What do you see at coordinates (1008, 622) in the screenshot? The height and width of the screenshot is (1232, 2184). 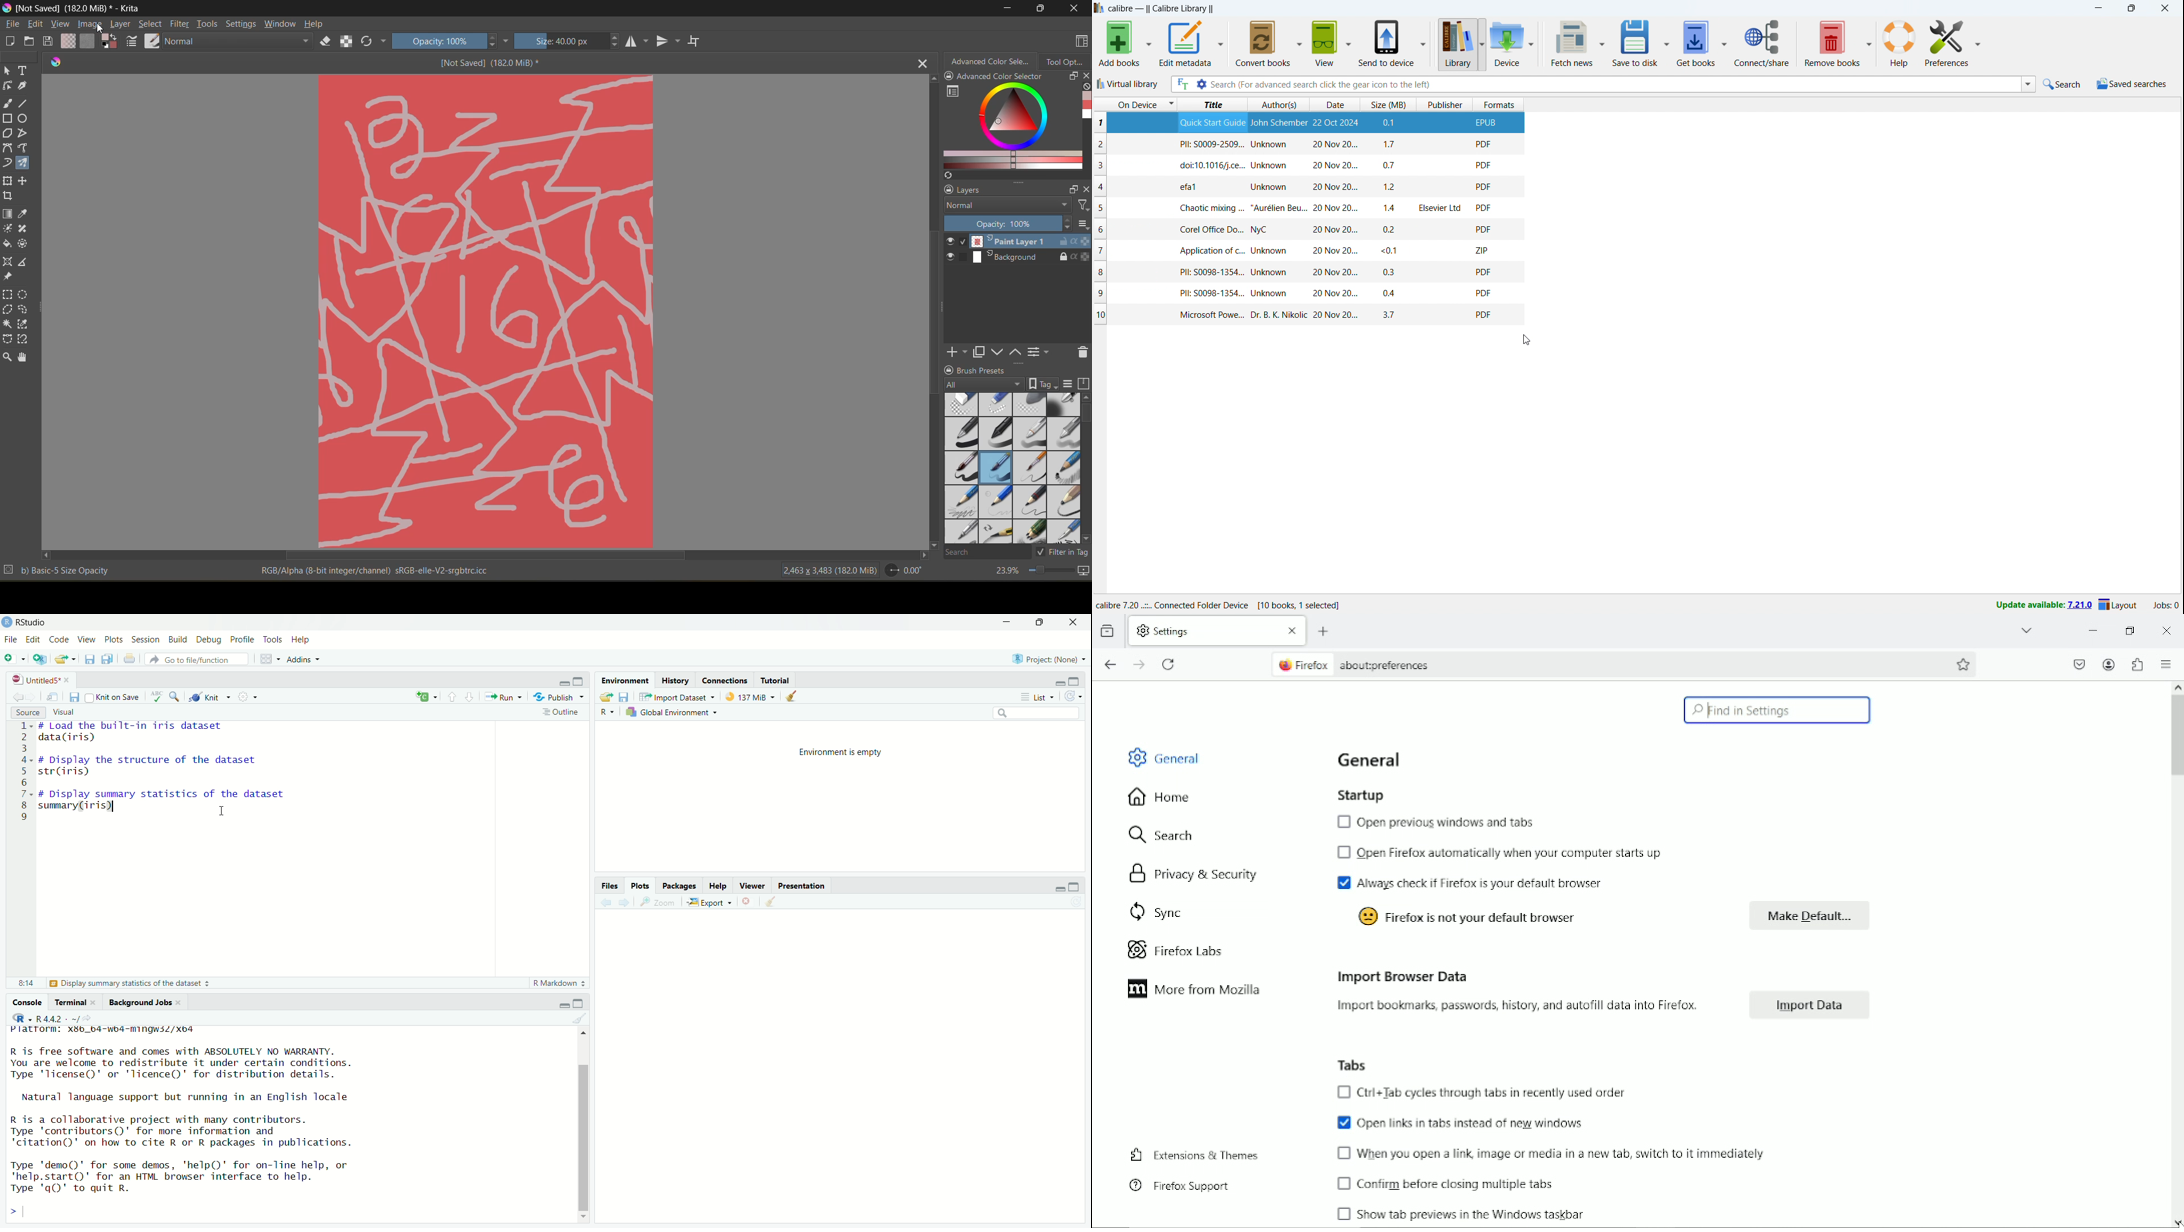 I see `Minimize` at bounding box center [1008, 622].